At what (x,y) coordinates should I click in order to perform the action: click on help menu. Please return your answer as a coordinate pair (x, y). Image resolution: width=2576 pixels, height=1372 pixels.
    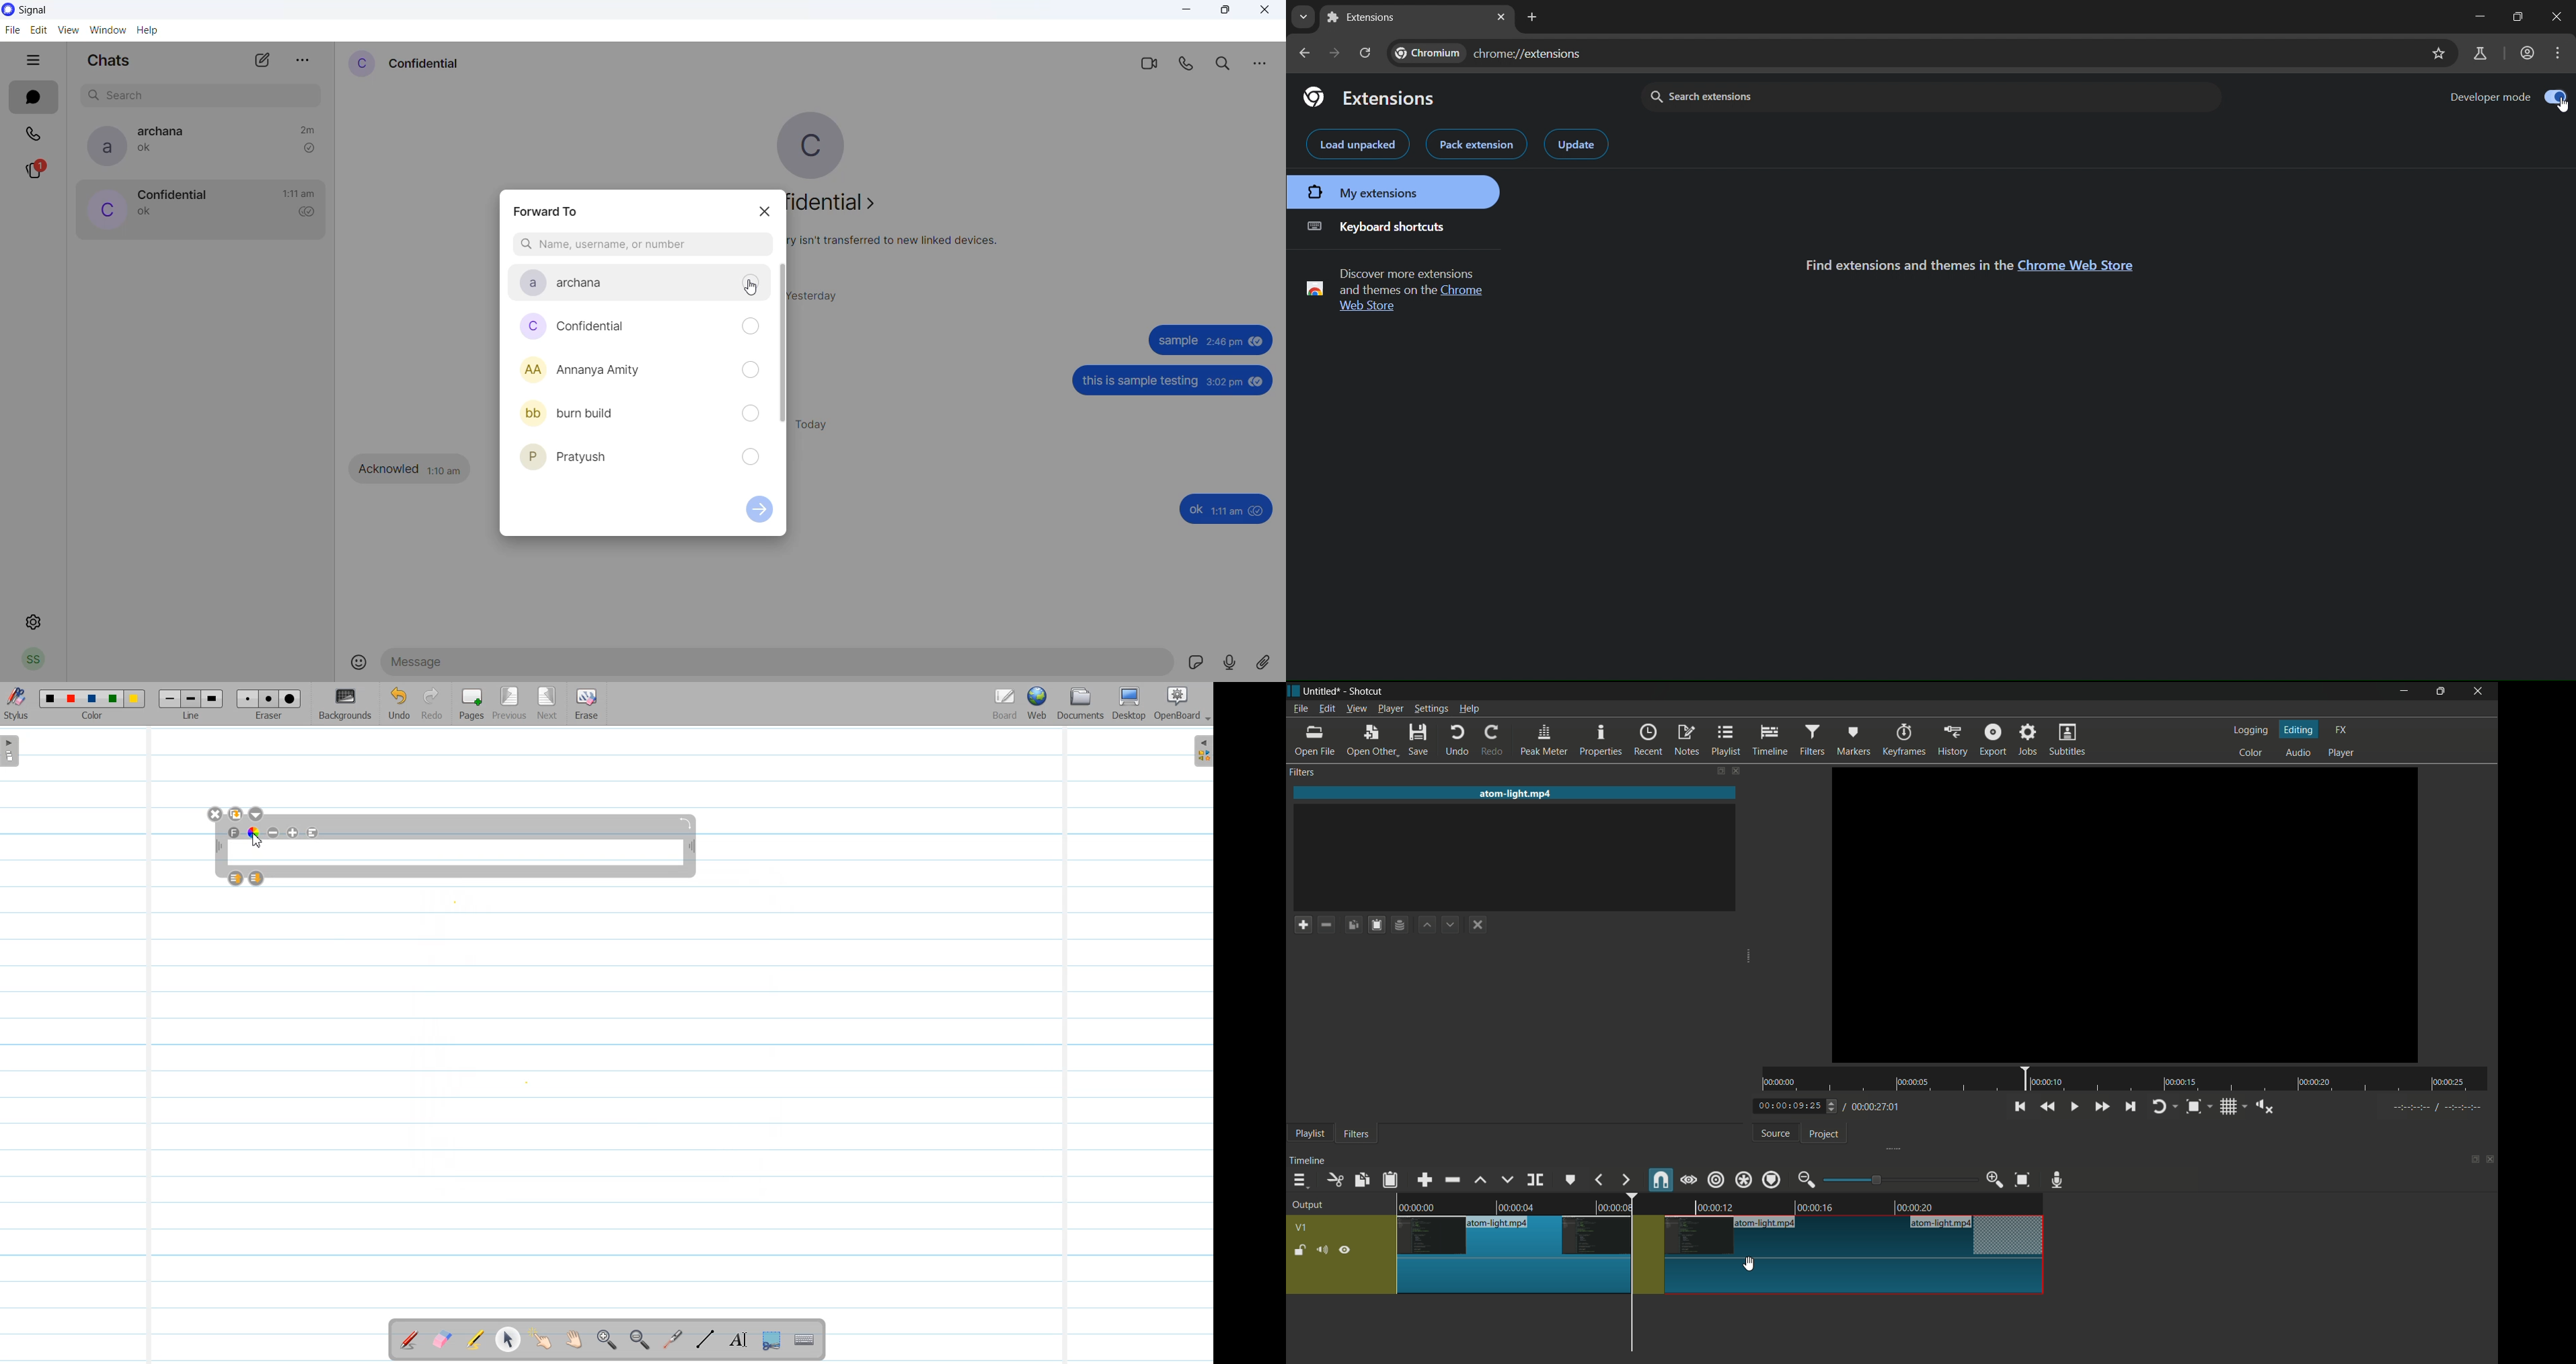
    Looking at the image, I should click on (1469, 710).